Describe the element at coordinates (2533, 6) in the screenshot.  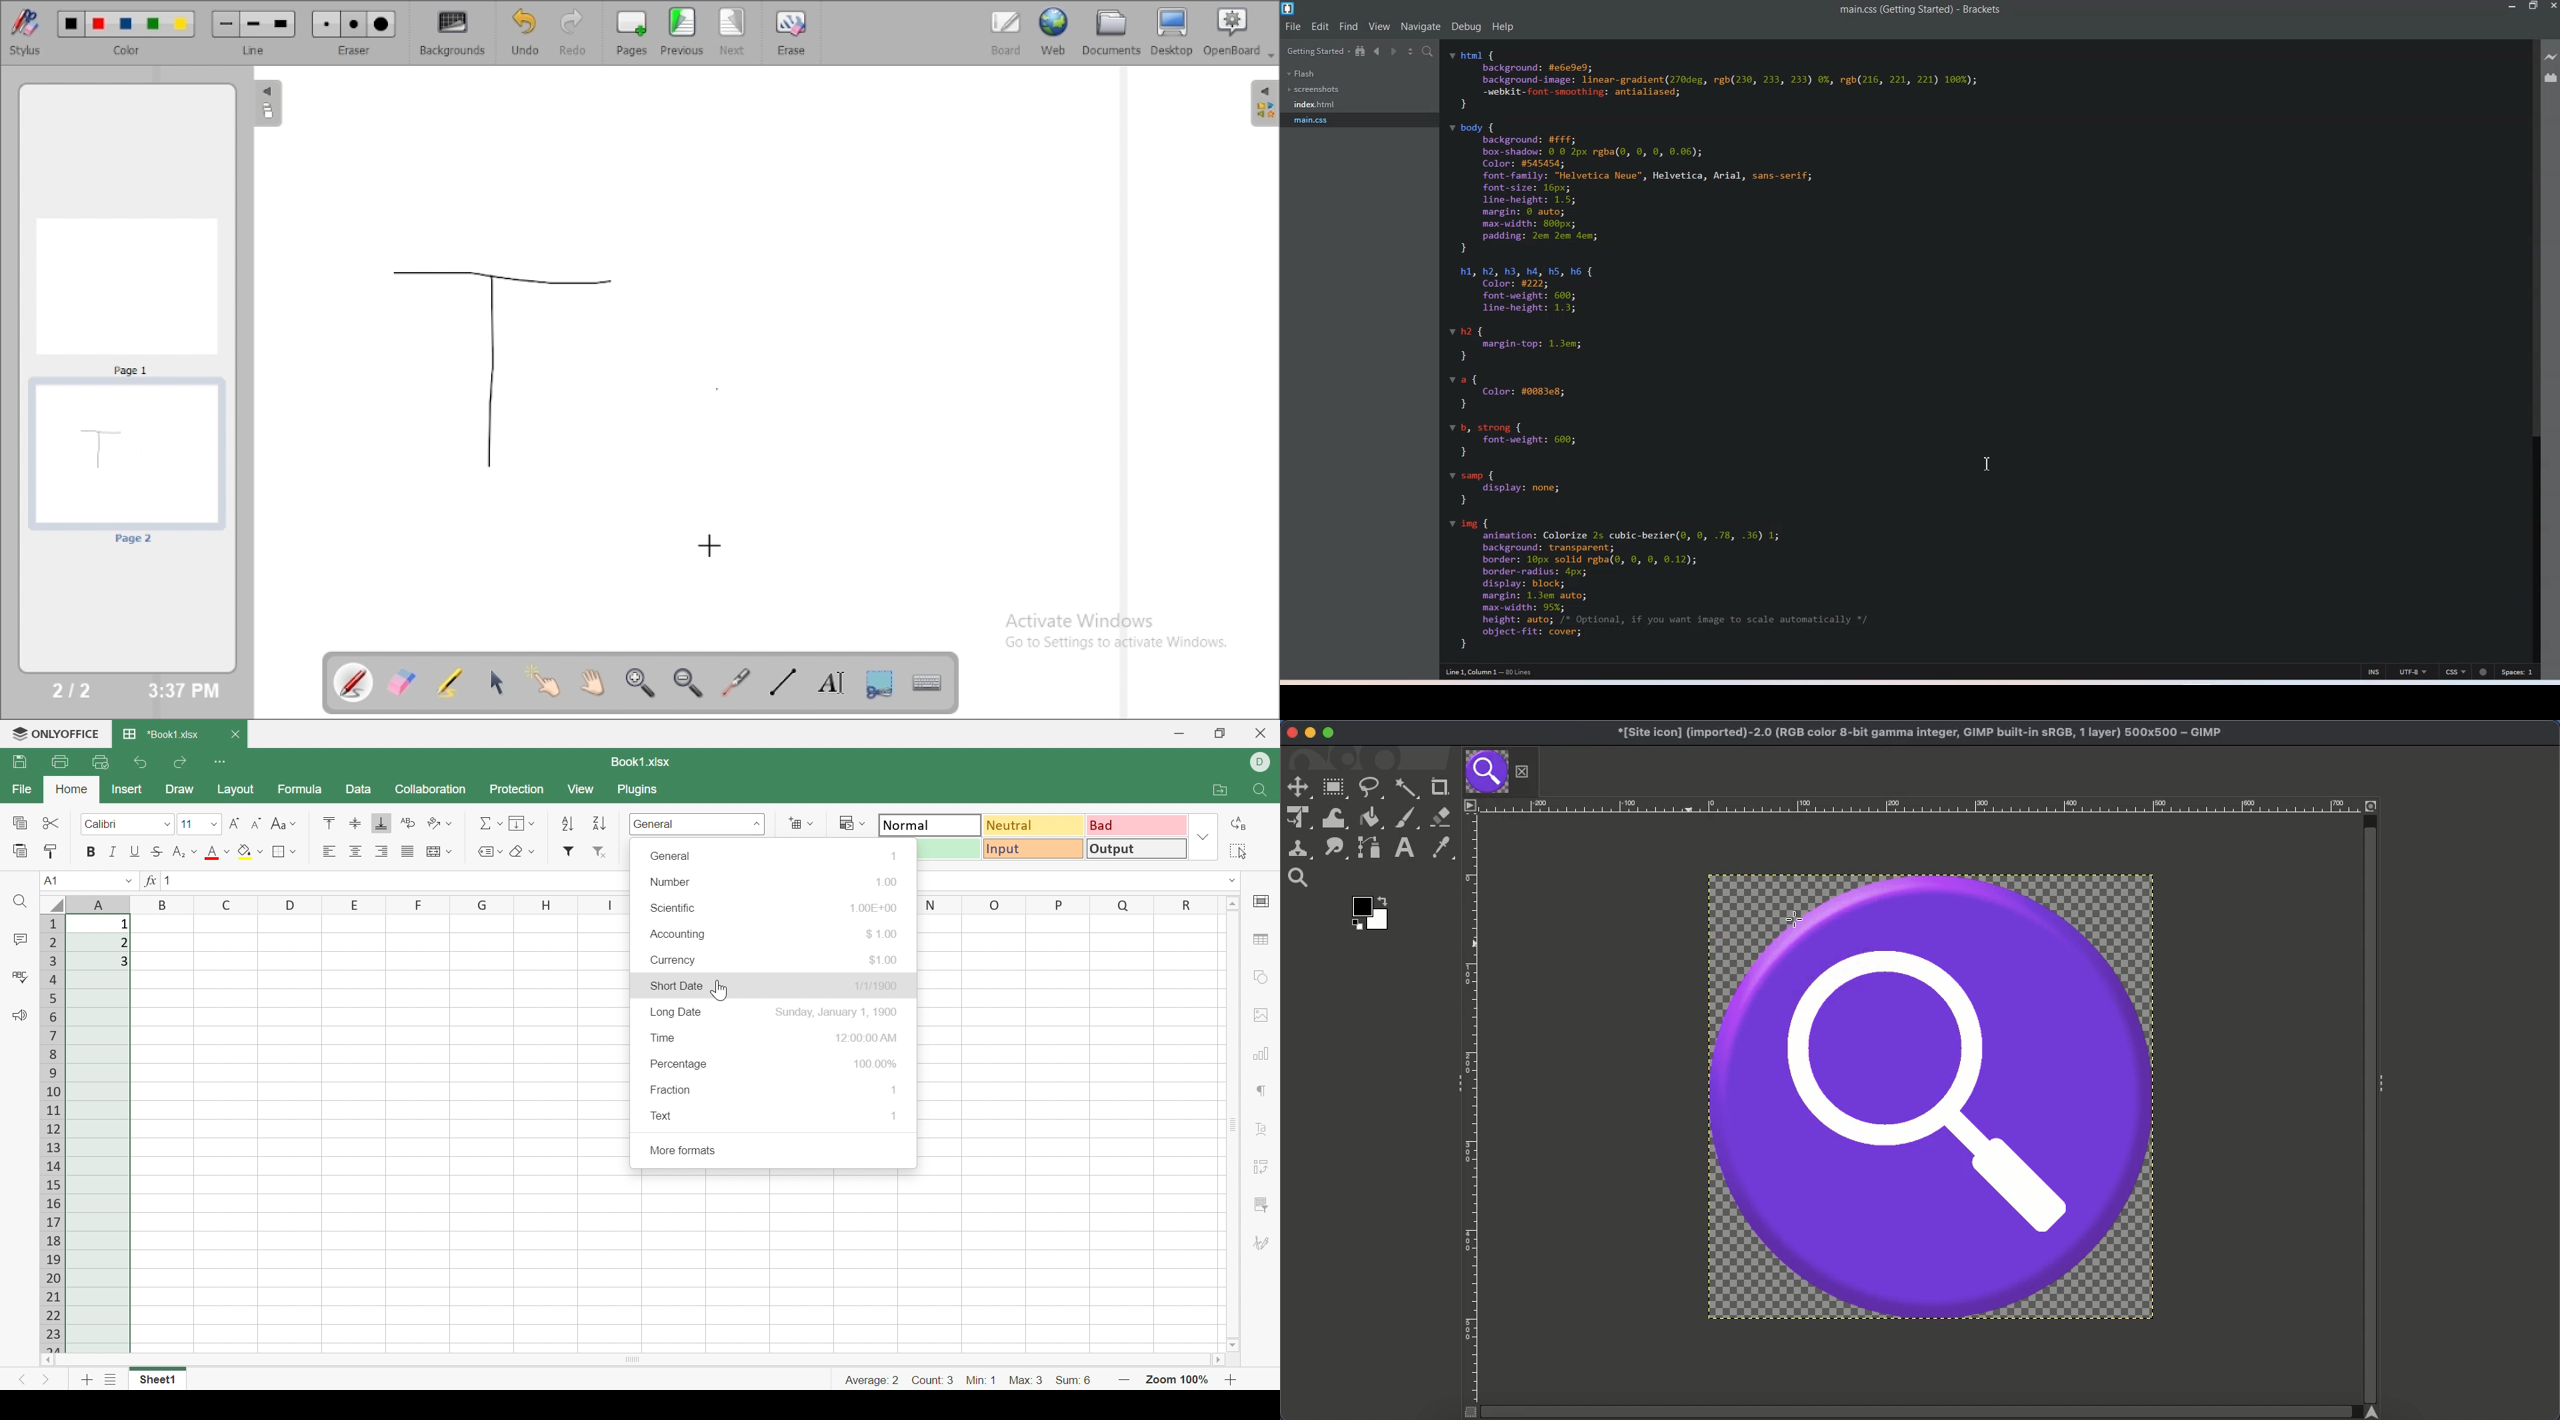
I see `Maximize` at that location.